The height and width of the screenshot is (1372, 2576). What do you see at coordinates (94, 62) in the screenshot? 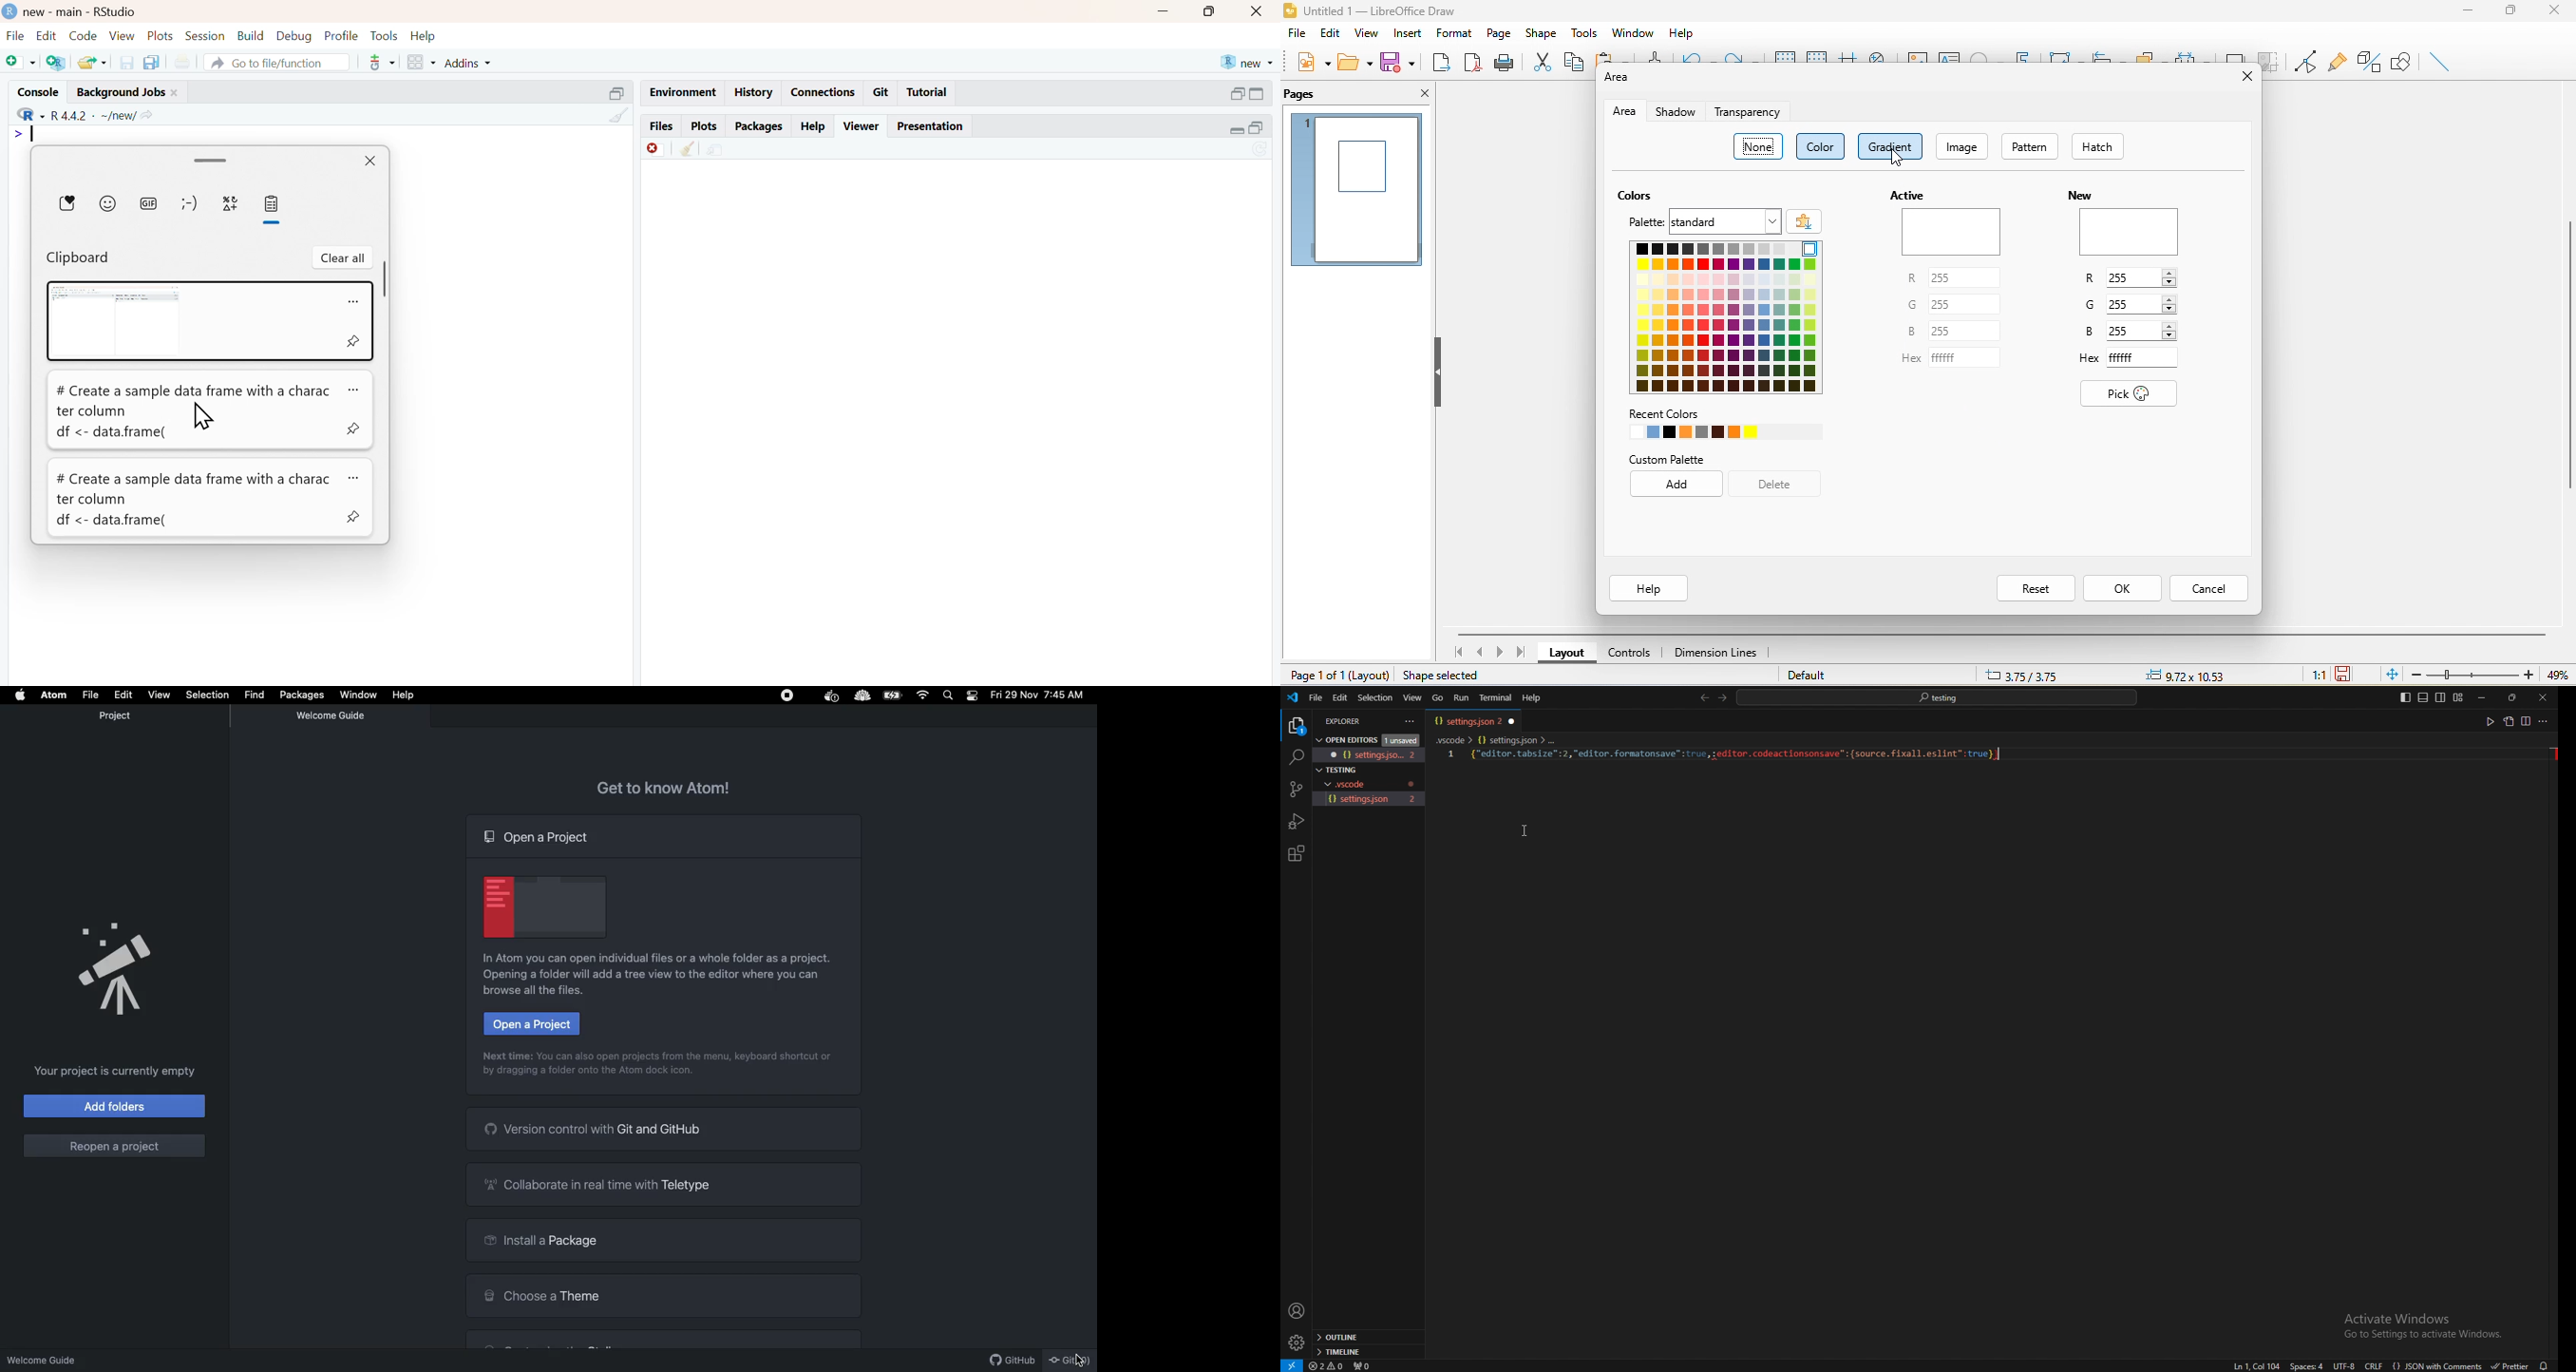
I see `share folder as` at bounding box center [94, 62].